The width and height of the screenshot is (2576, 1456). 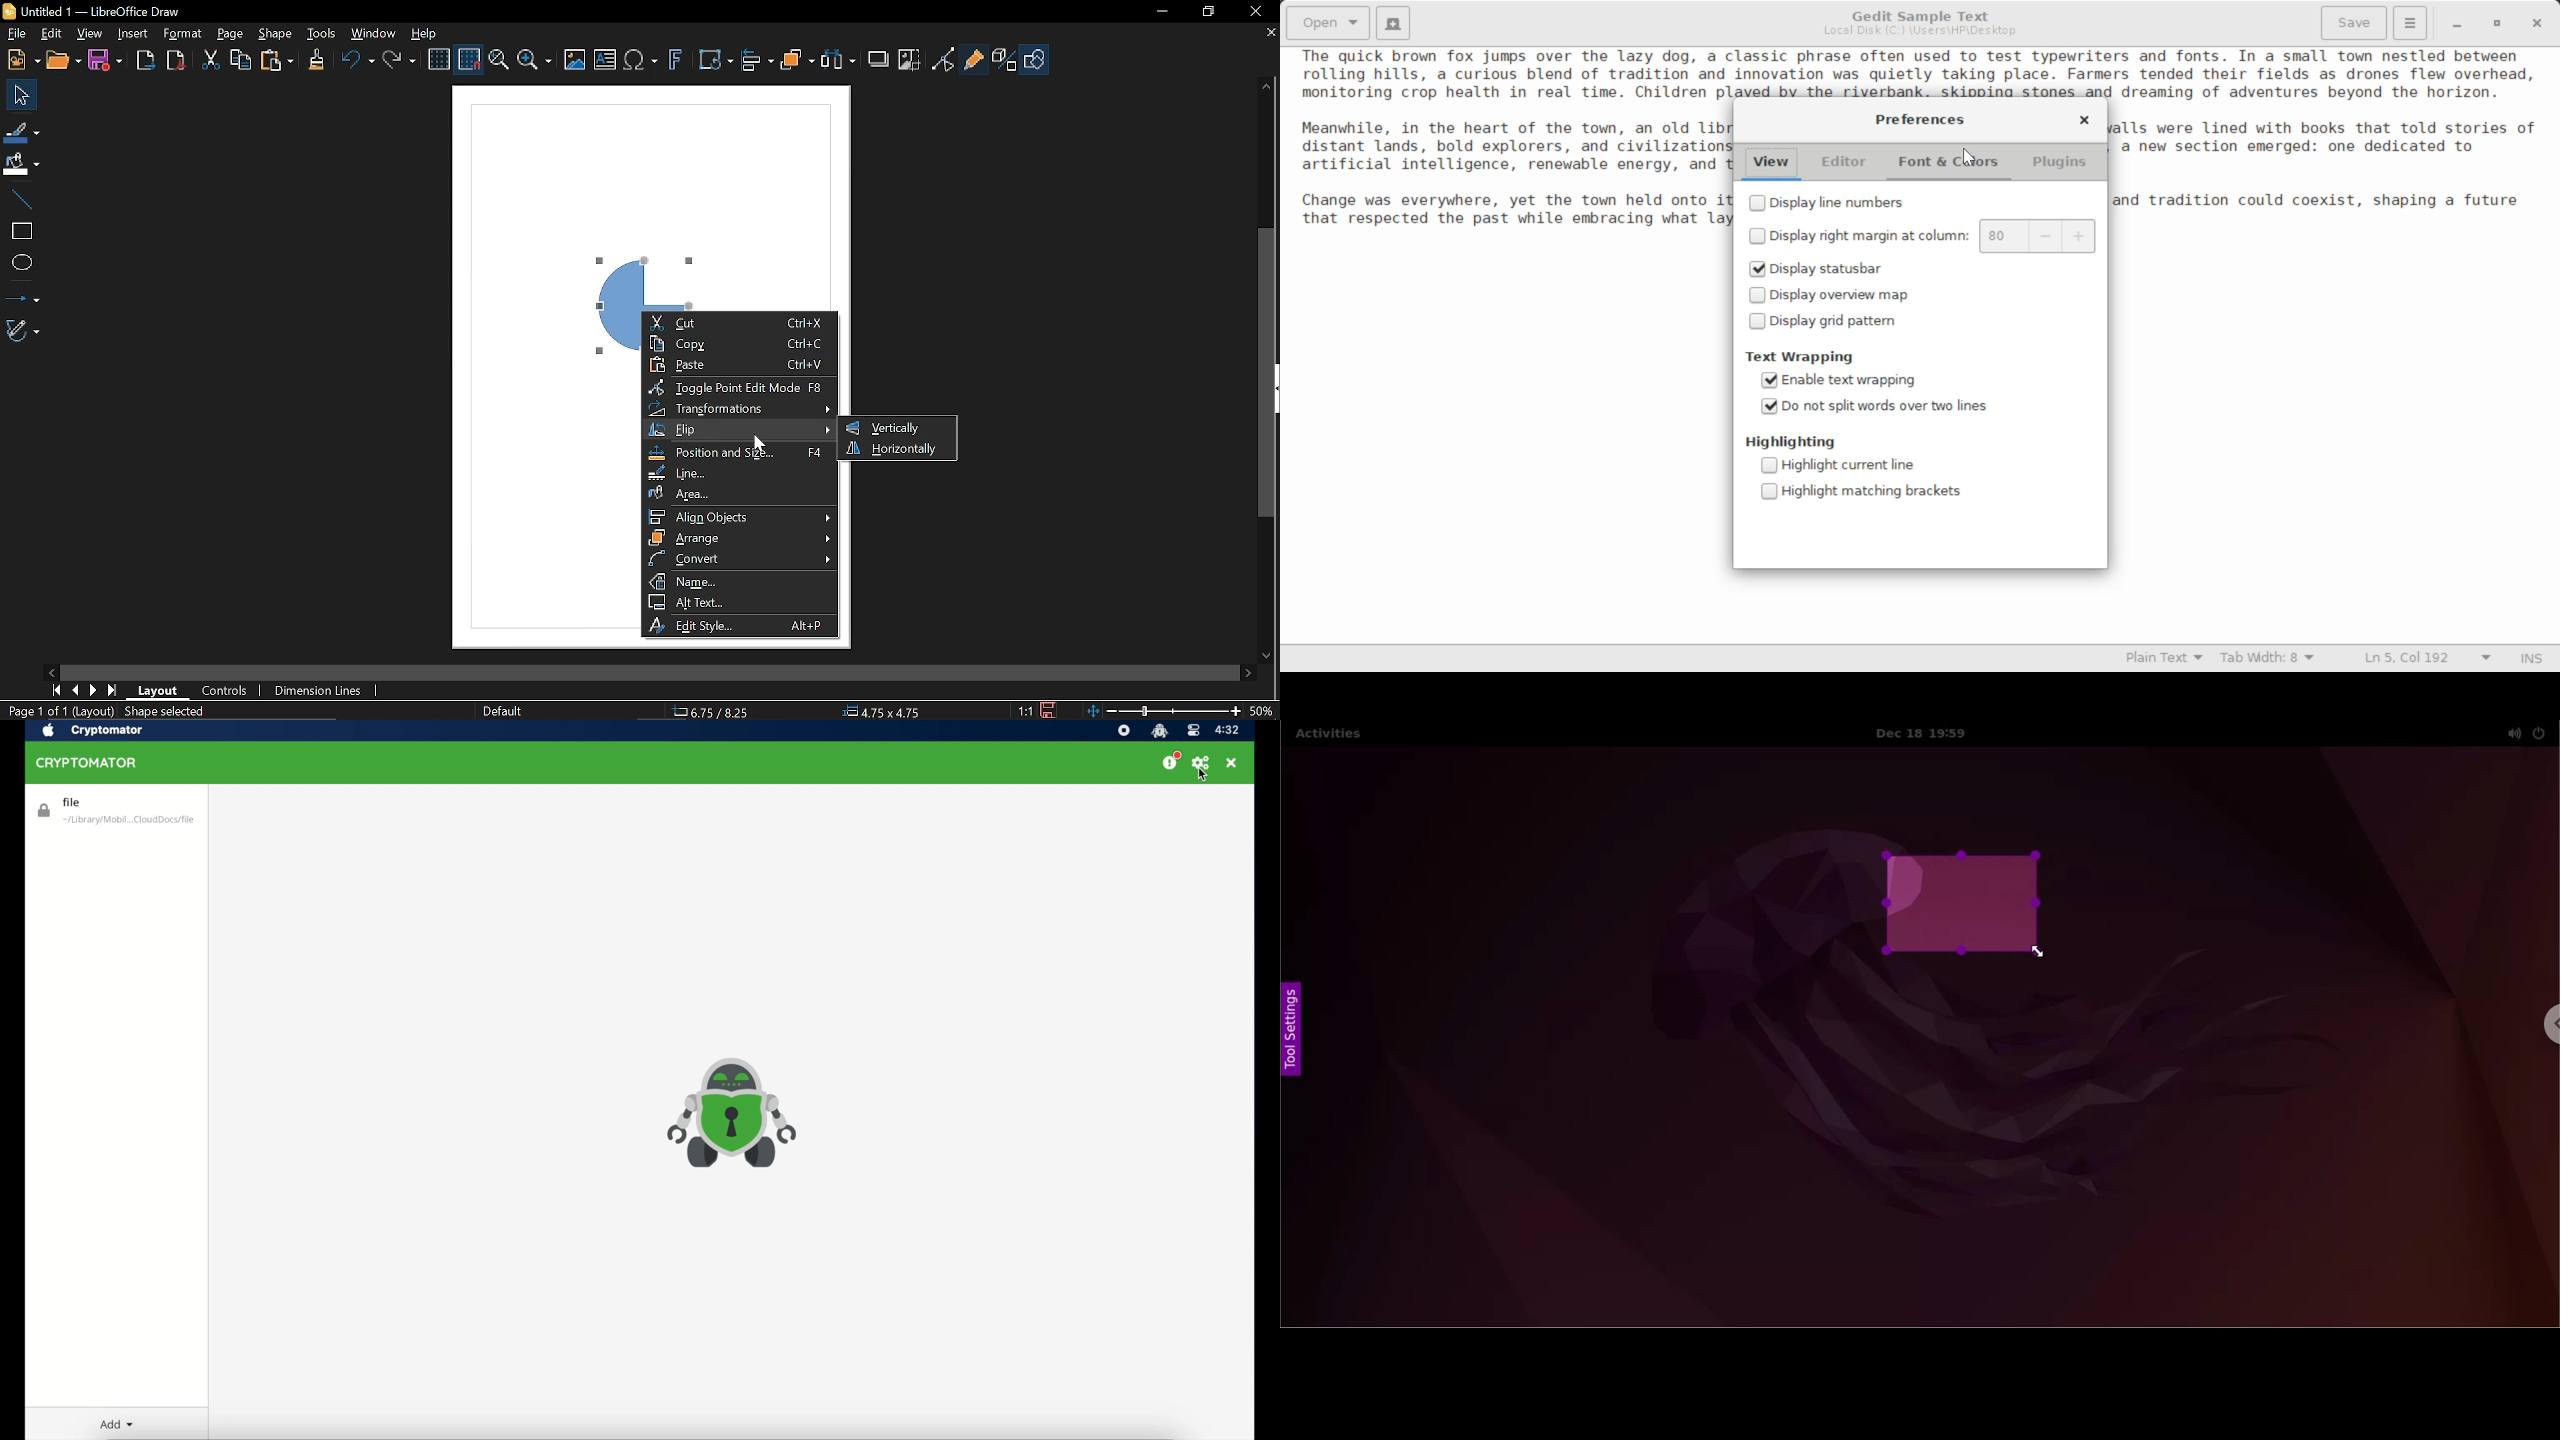 What do you see at coordinates (1231, 763) in the screenshot?
I see `close` at bounding box center [1231, 763].